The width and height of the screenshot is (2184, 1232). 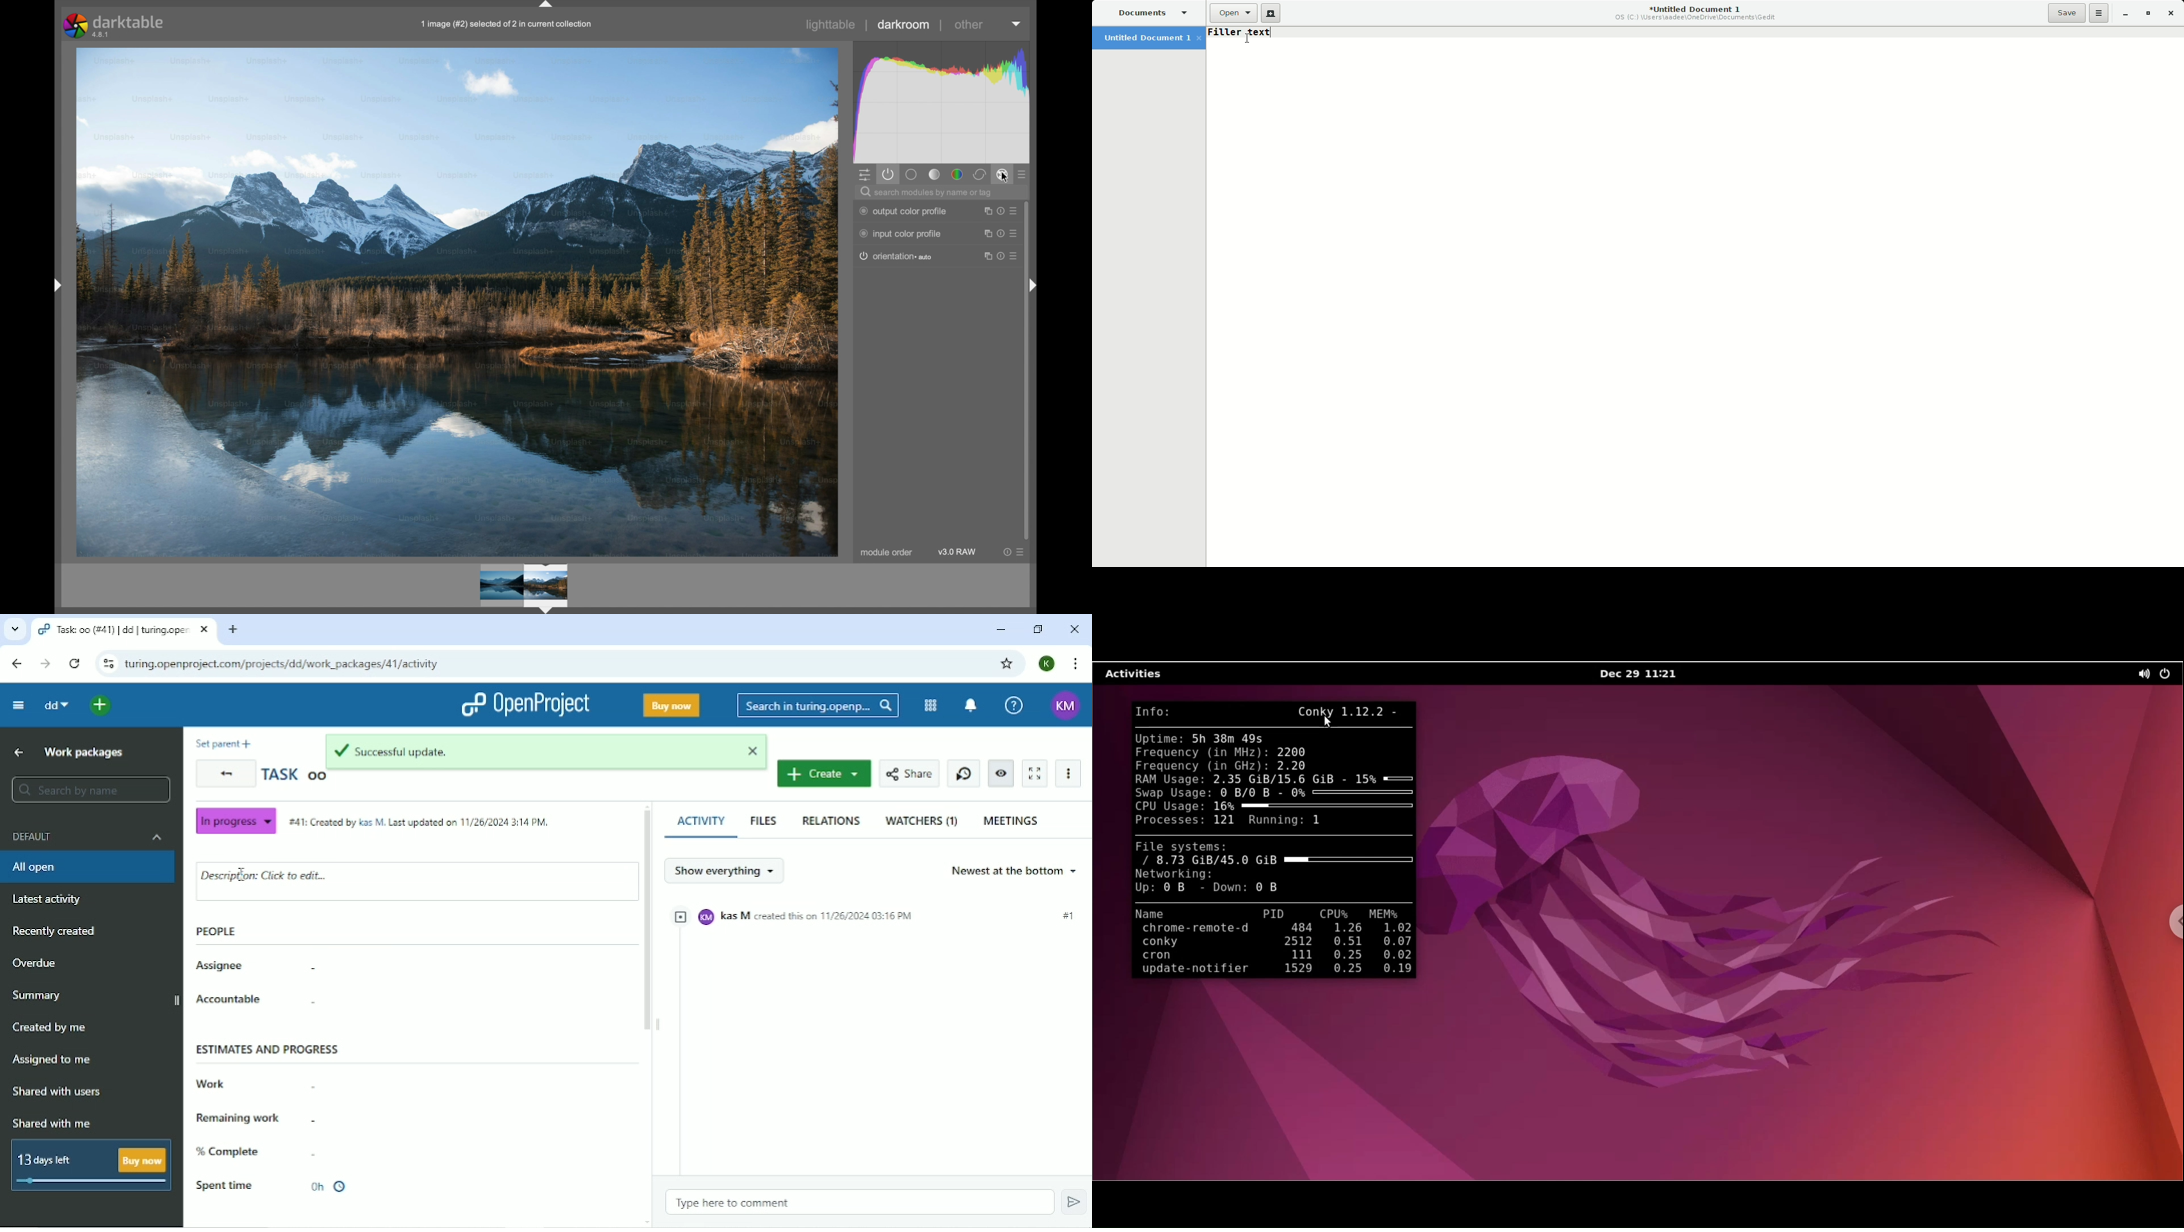 I want to click on Modules, so click(x=931, y=705).